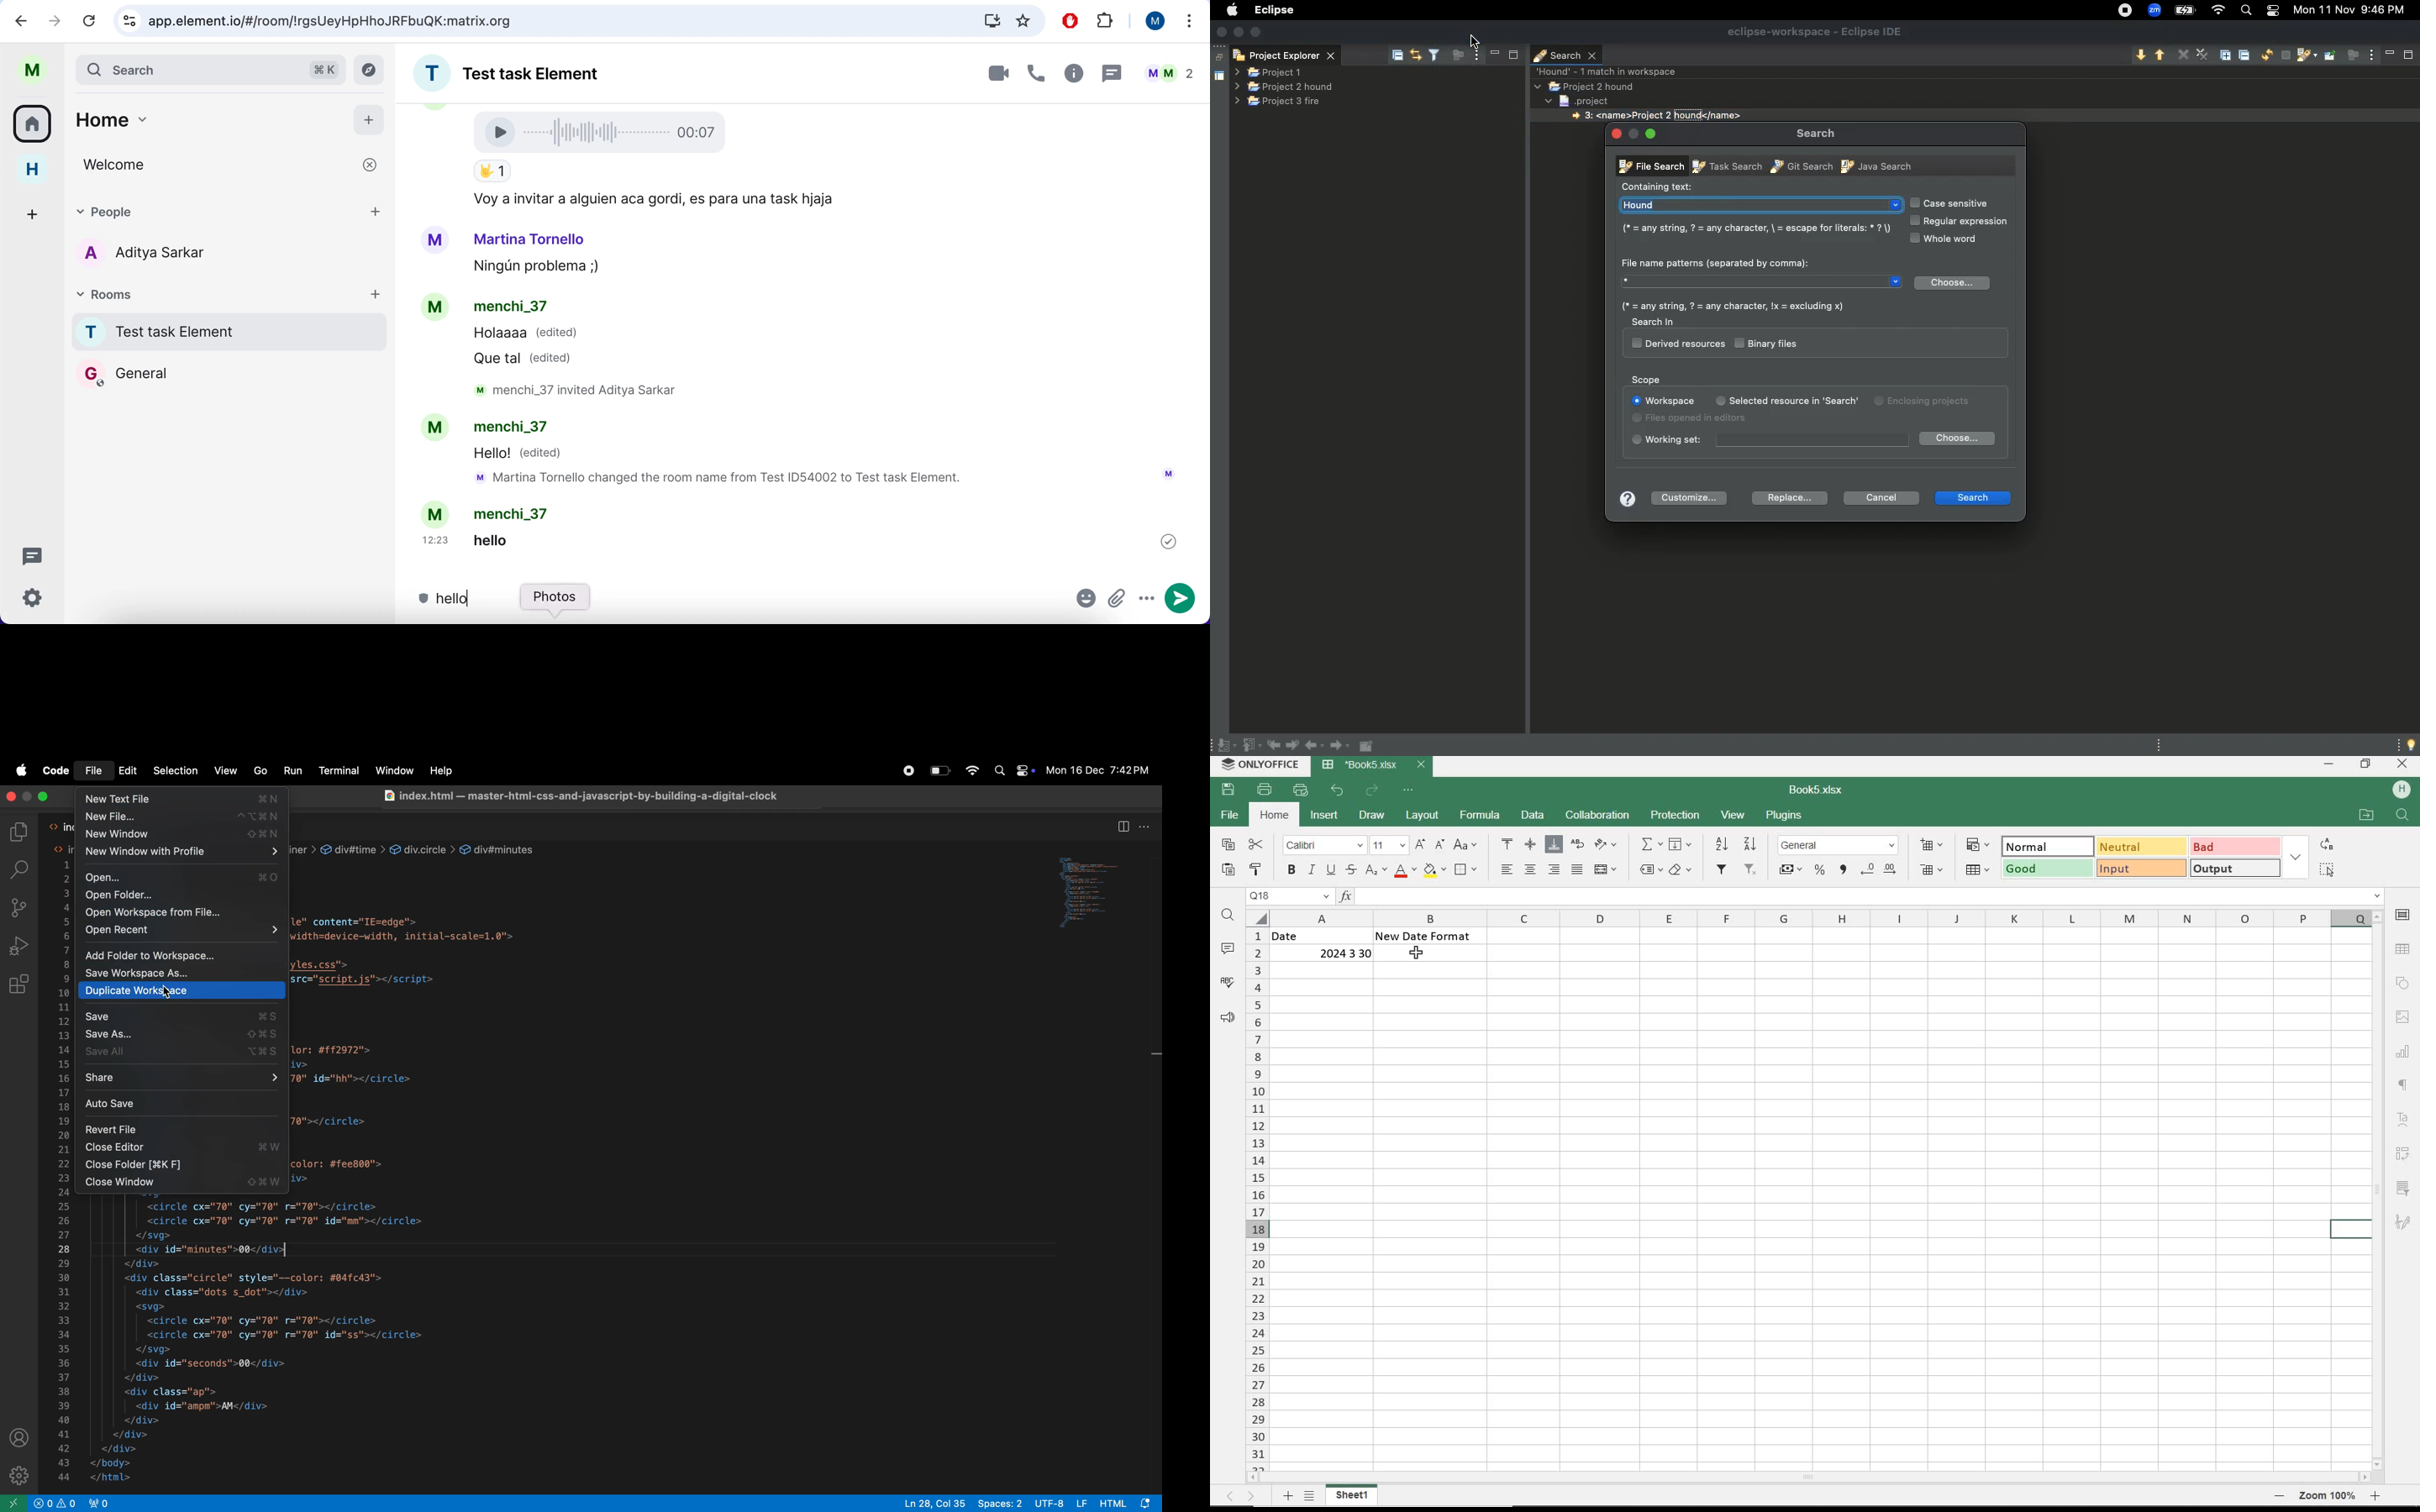 The image size is (2436, 1512). I want to click on Edit, so click(129, 771).